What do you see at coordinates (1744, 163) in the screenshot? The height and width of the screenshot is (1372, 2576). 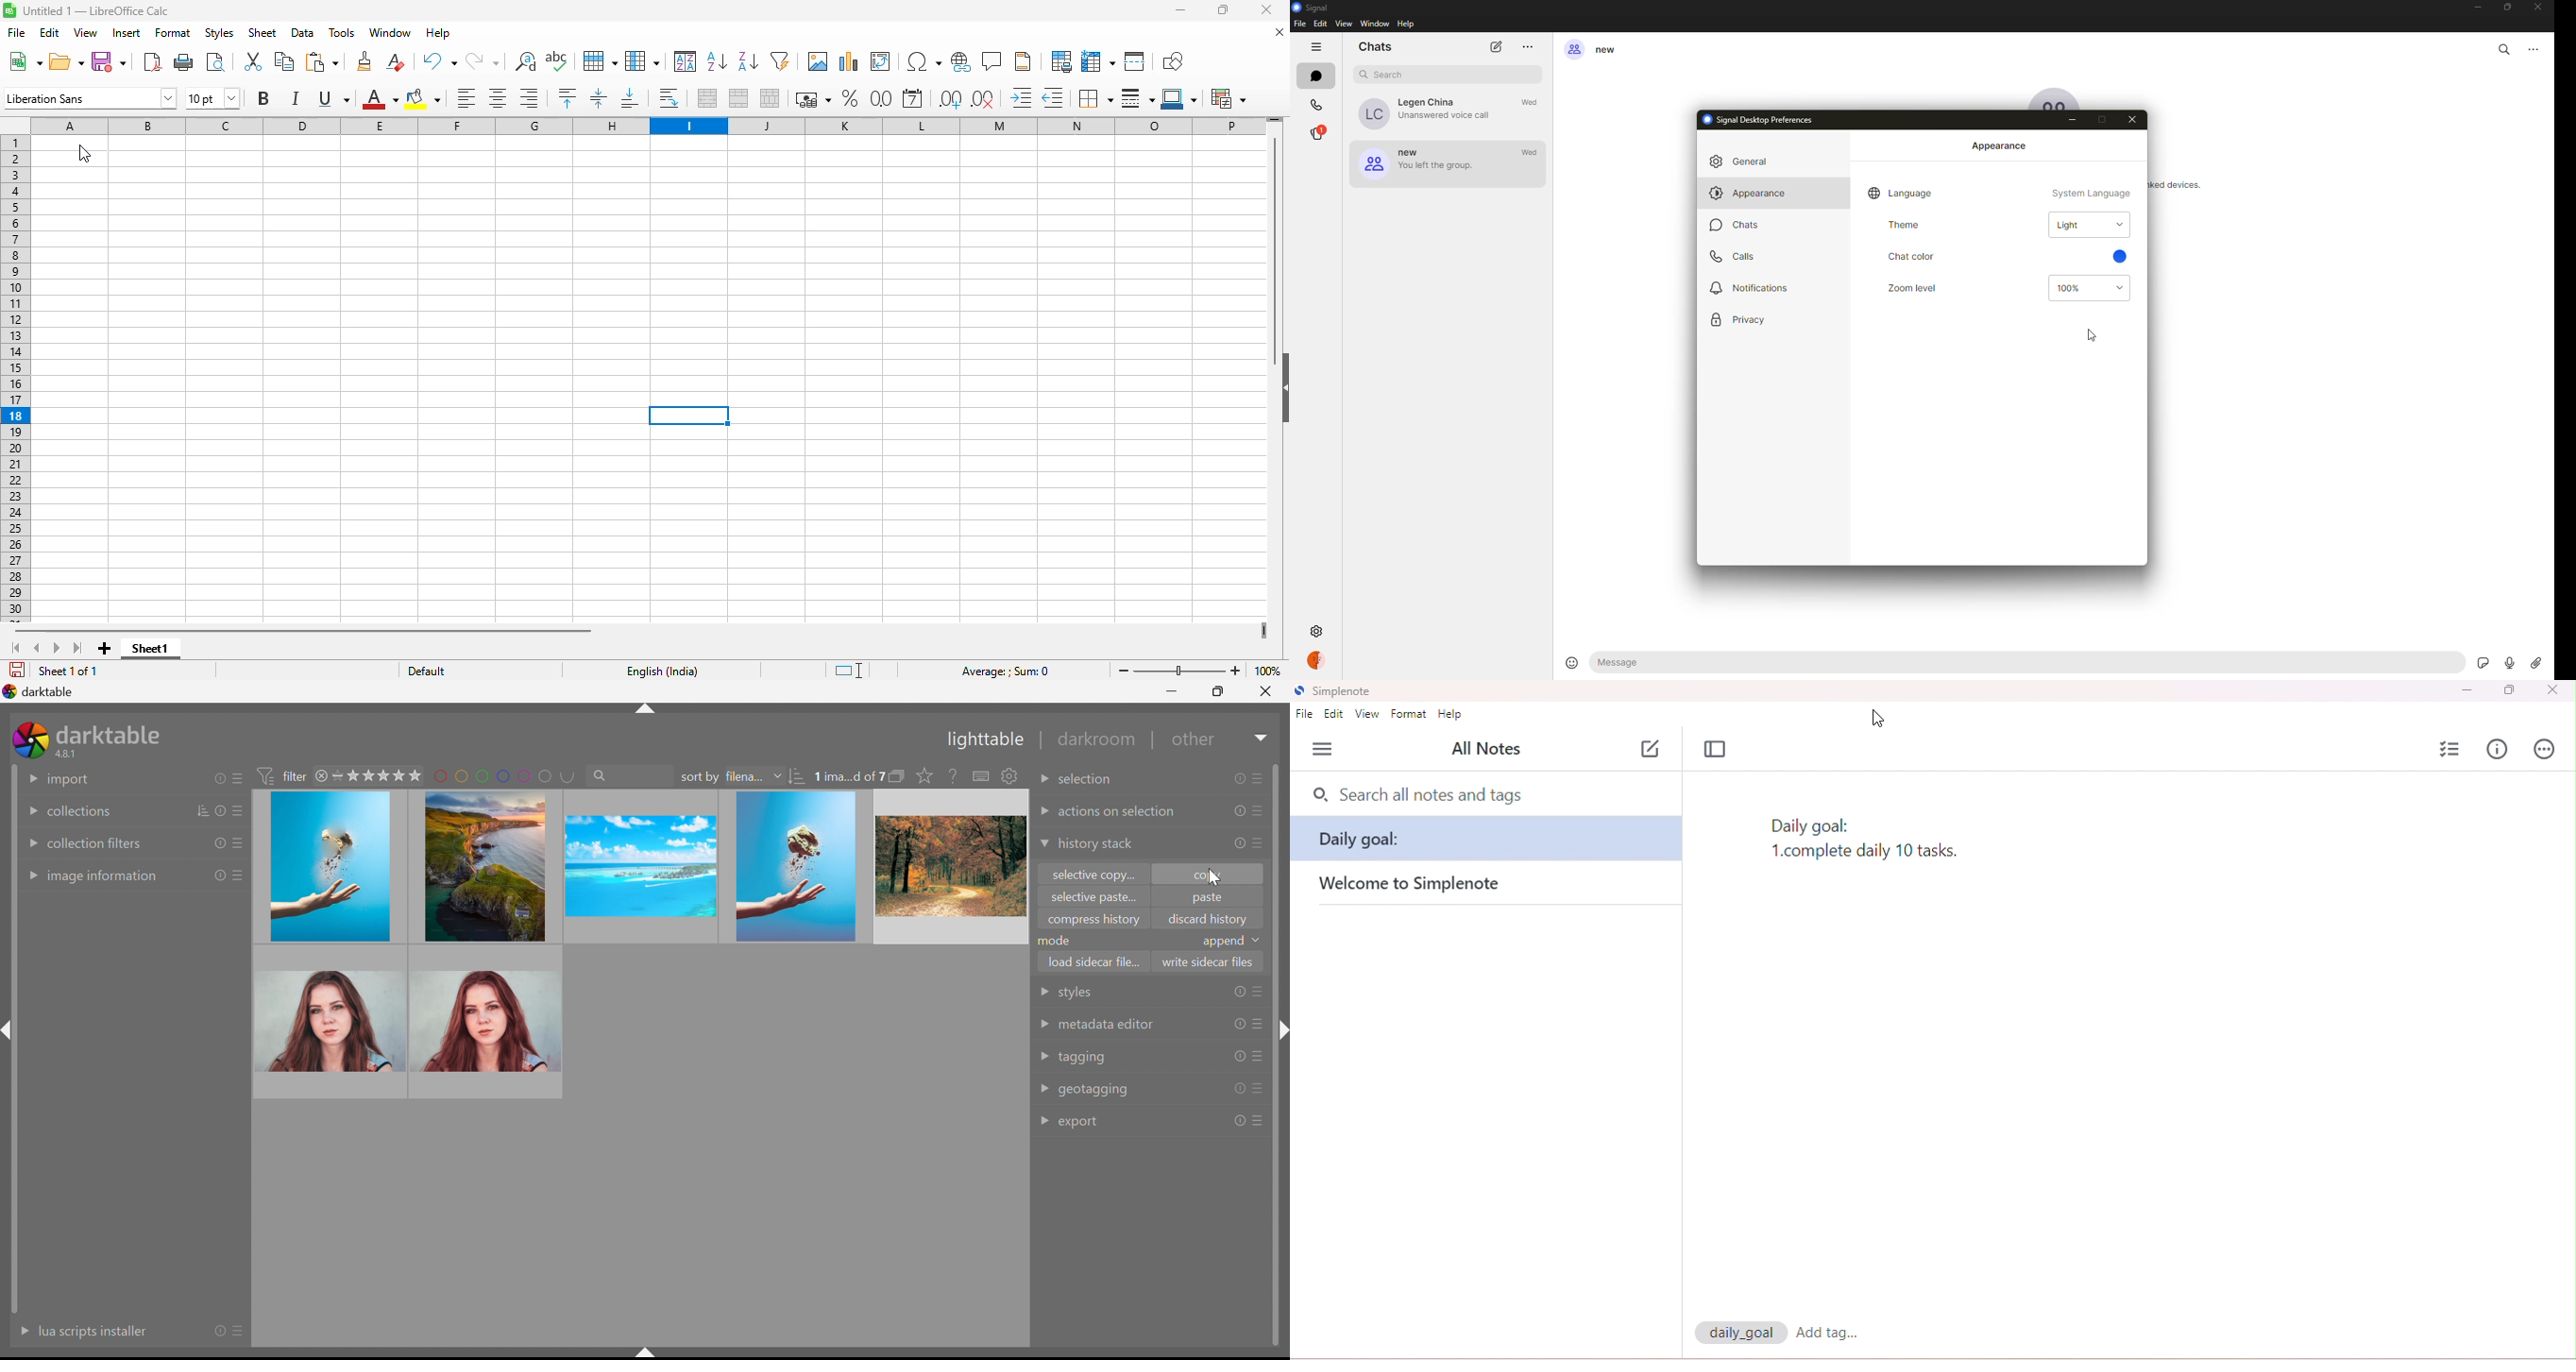 I see `general` at bounding box center [1744, 163].